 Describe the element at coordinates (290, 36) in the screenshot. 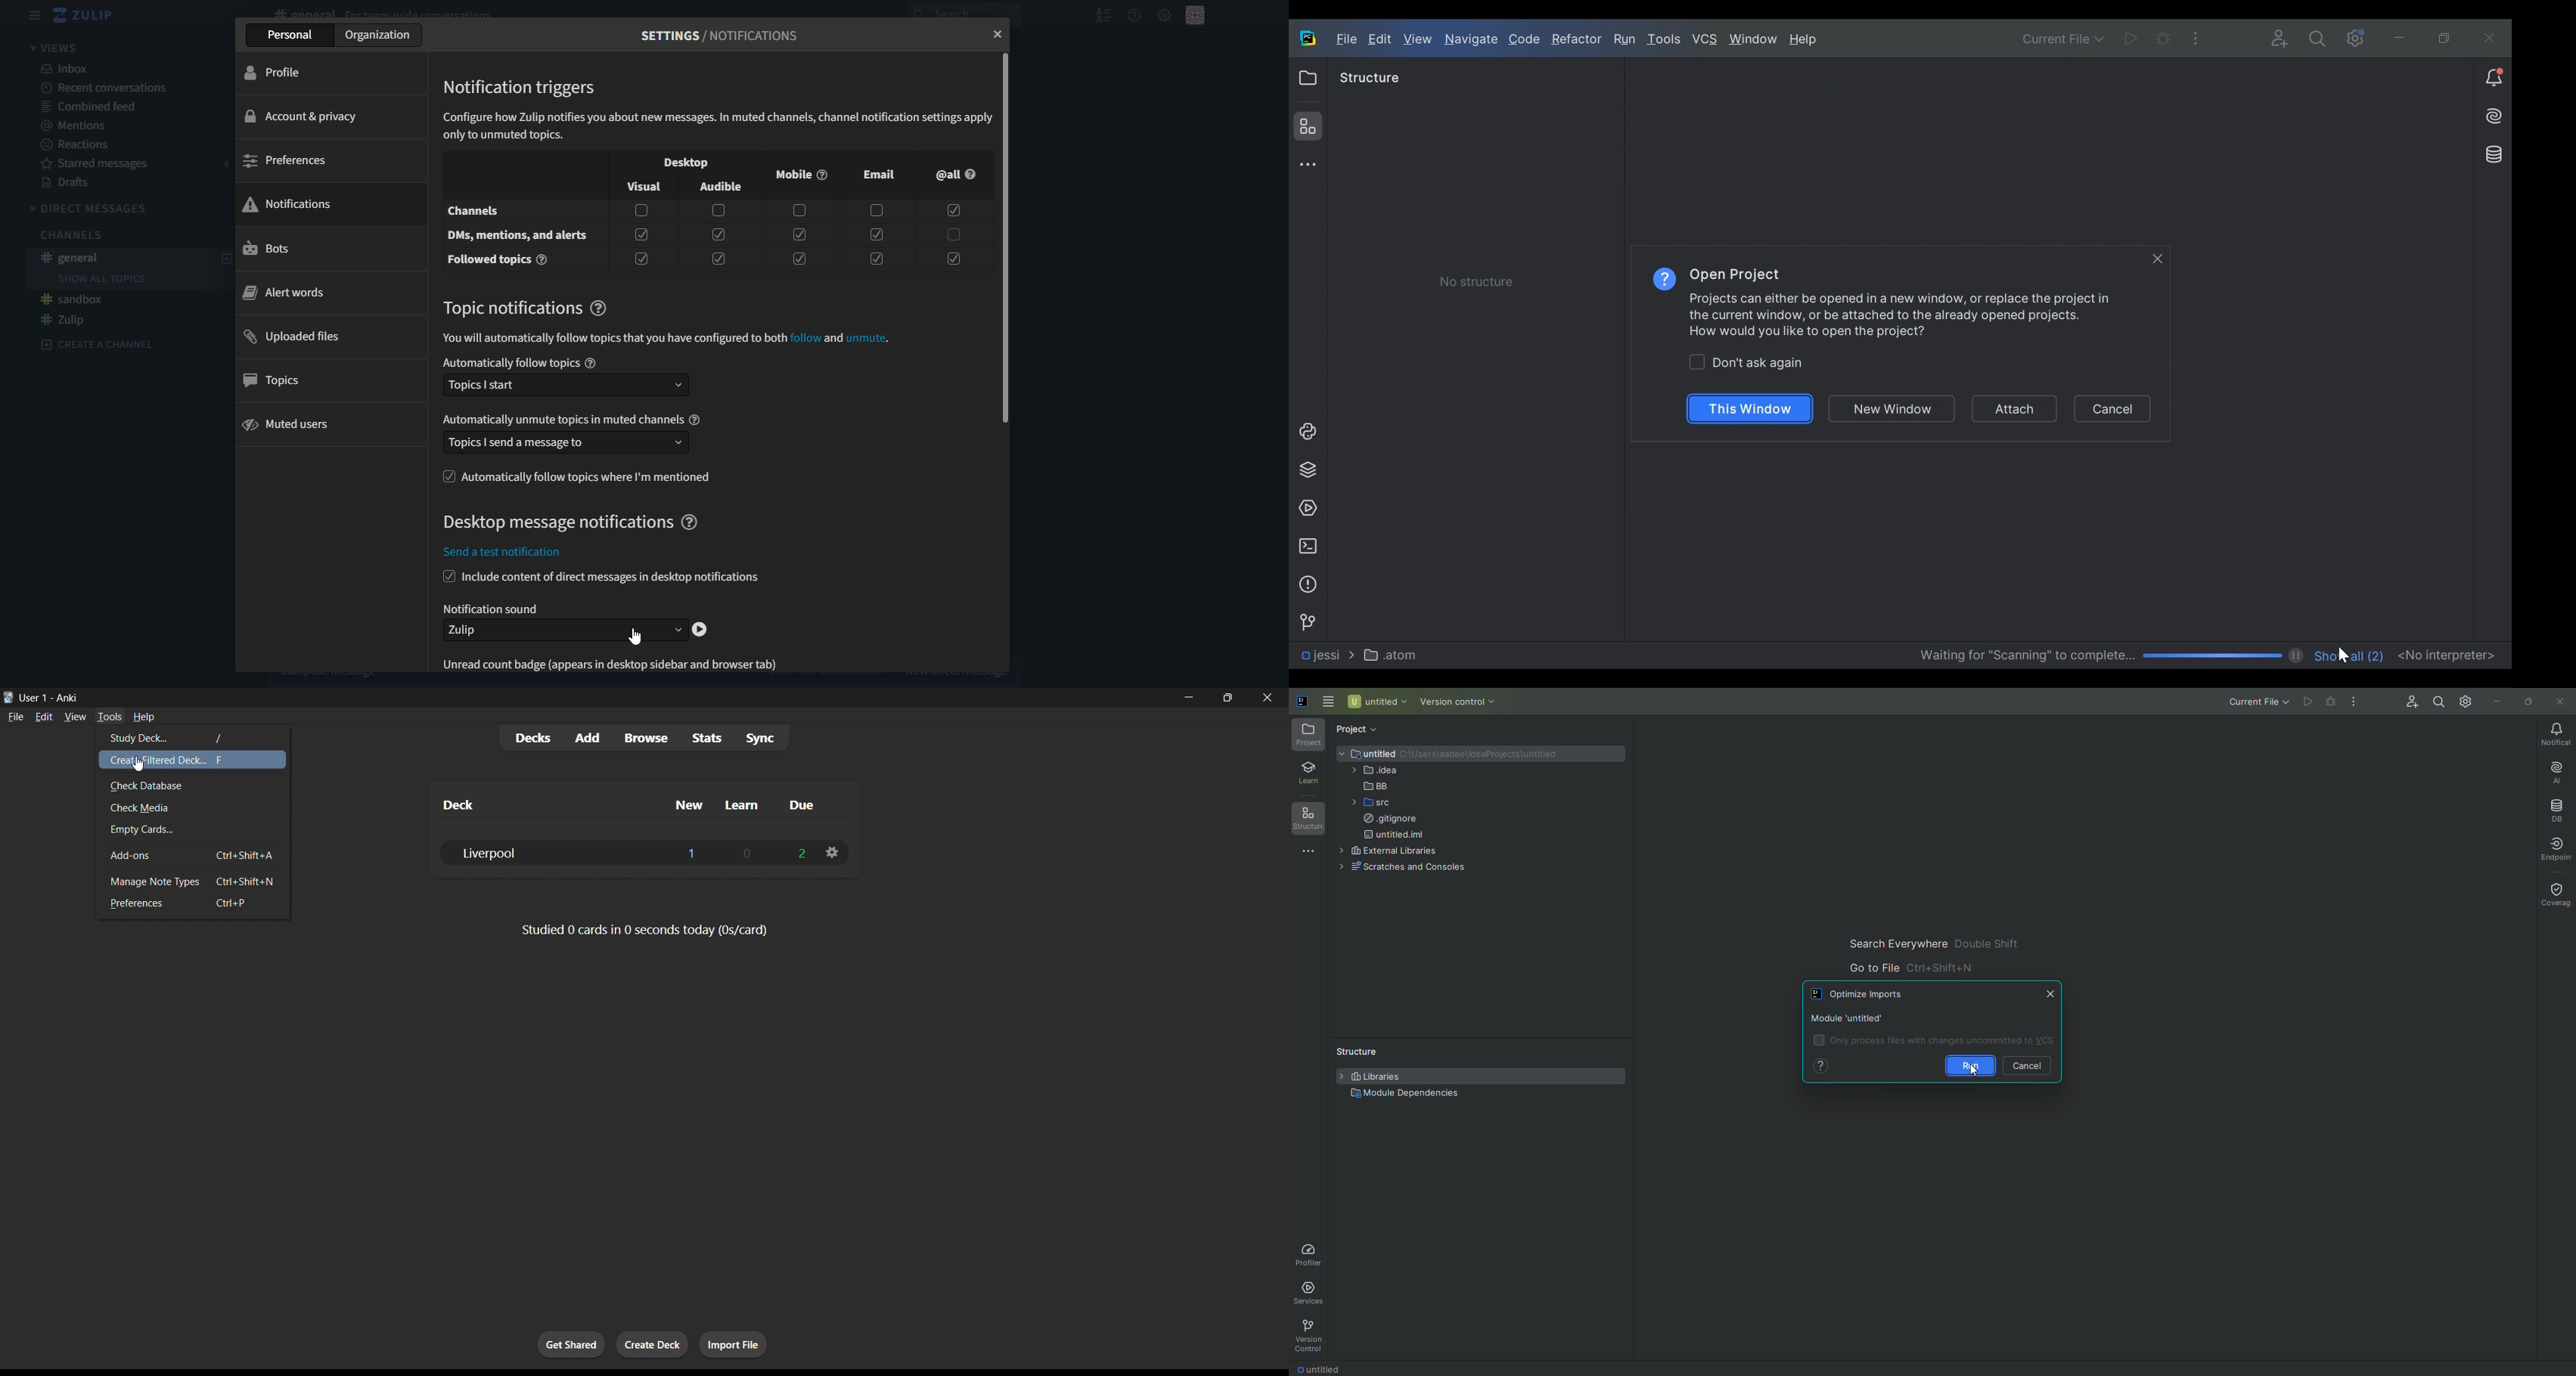

I see `personal` at that location.